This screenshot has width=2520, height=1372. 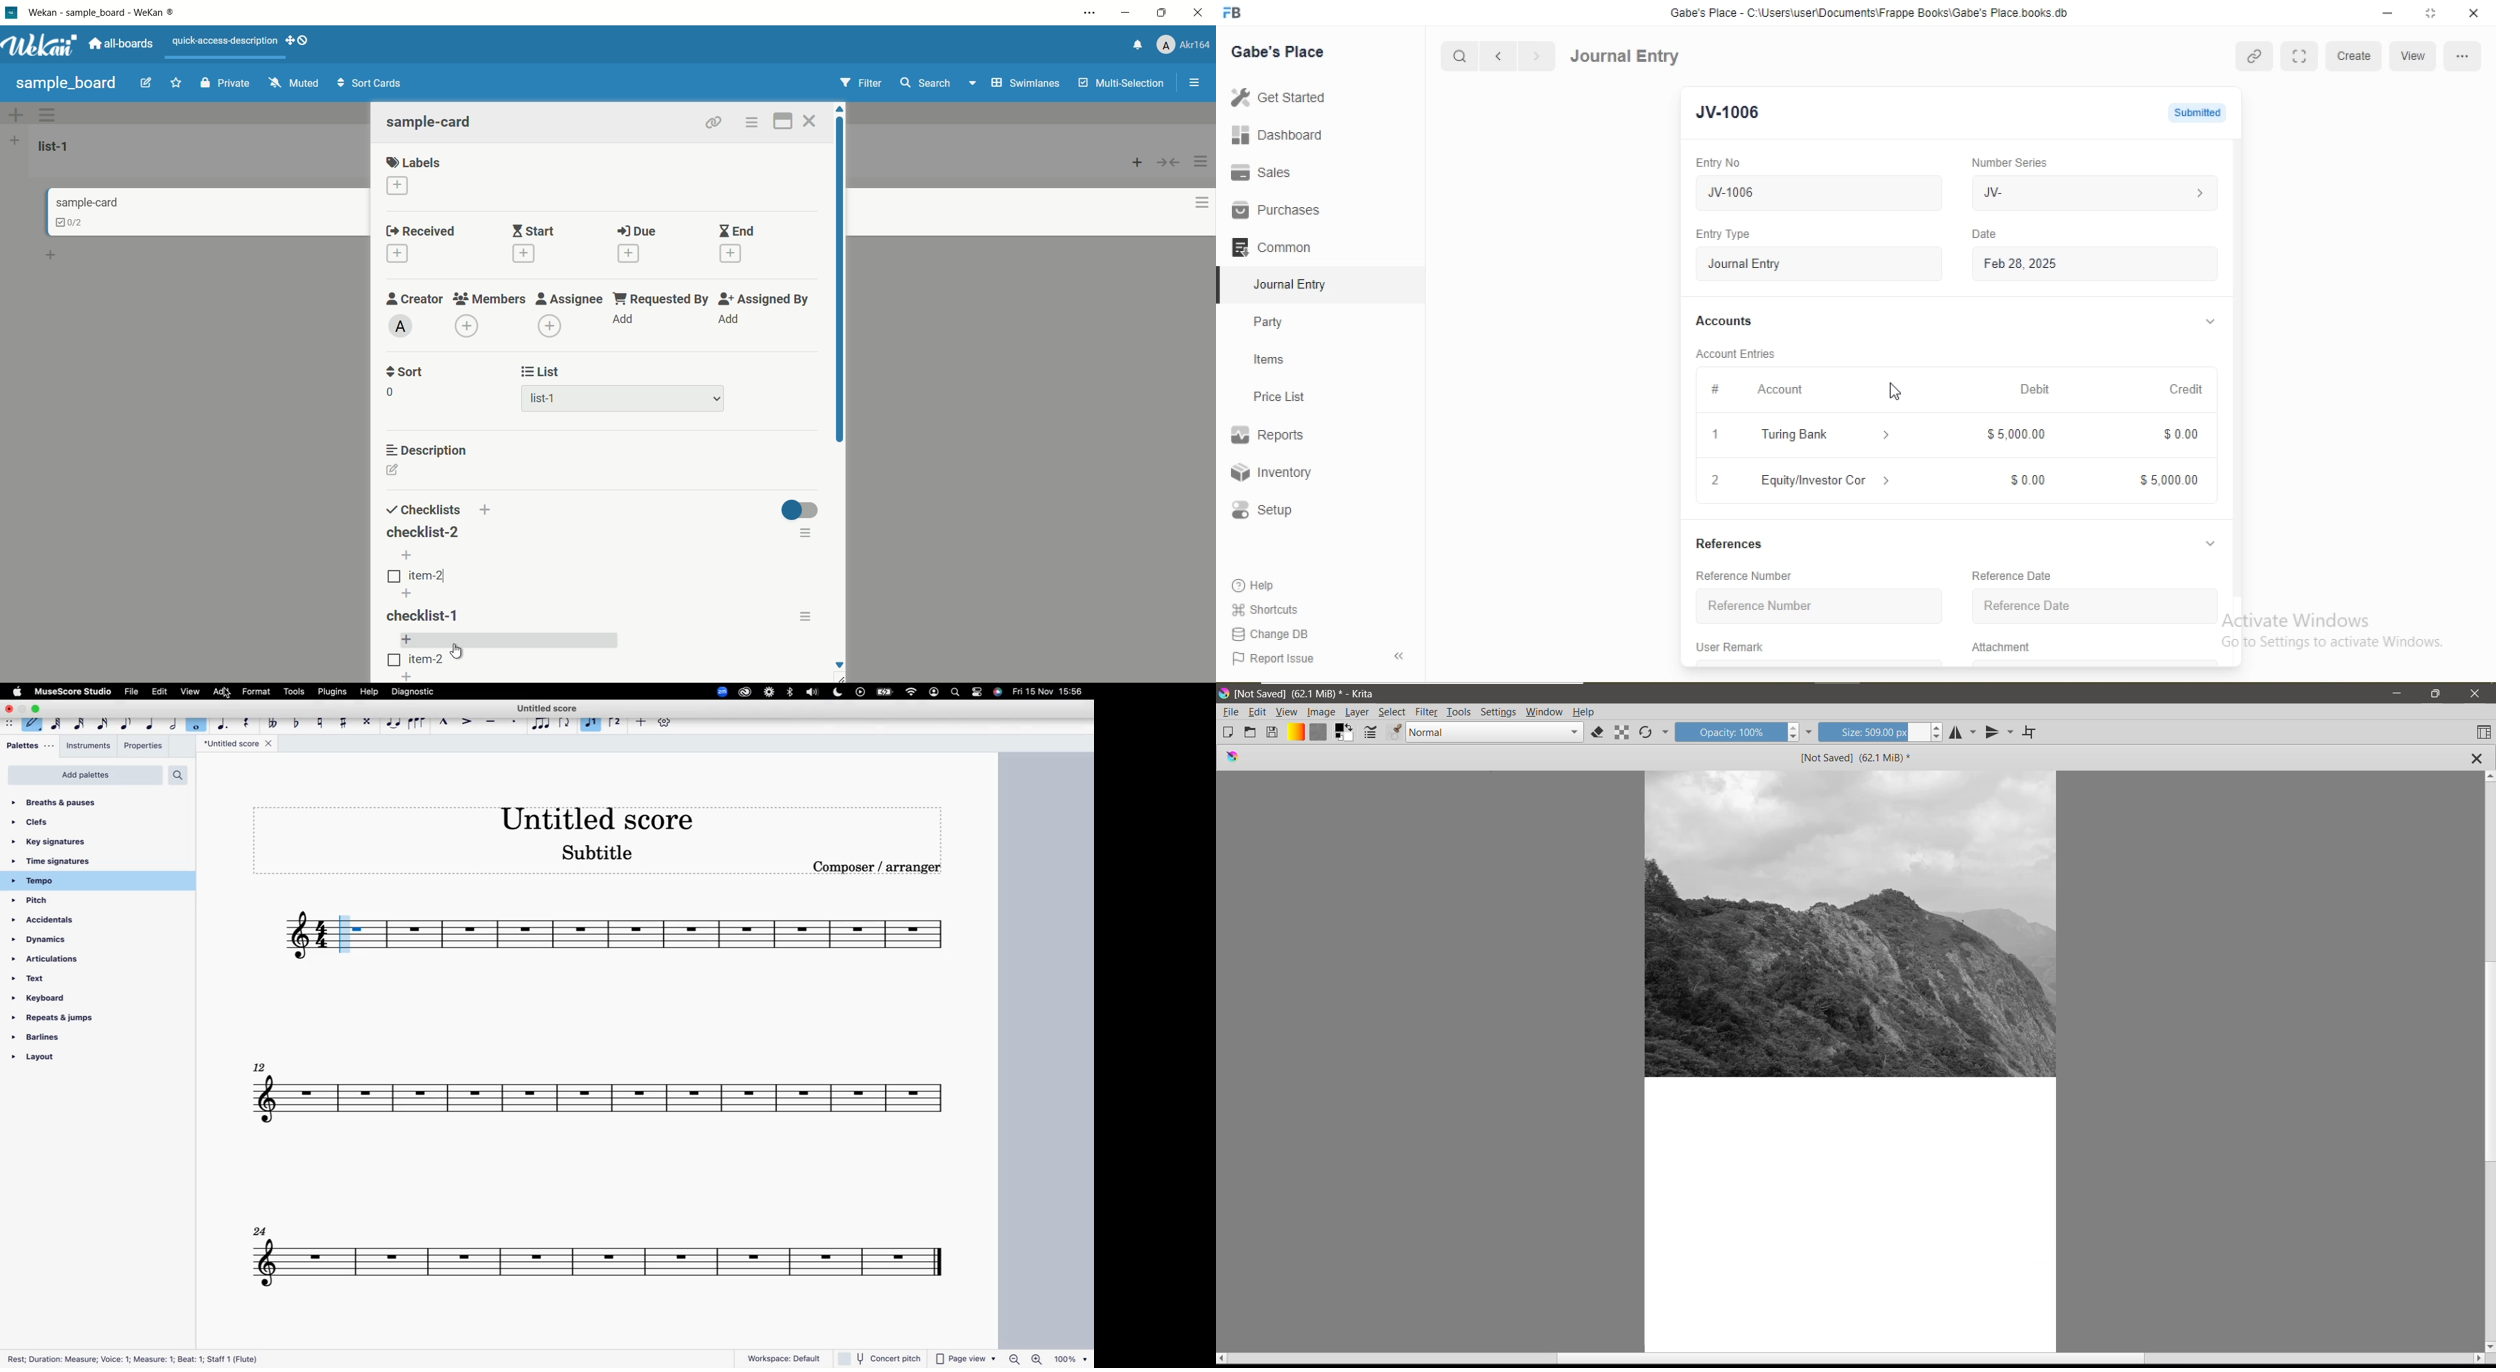 What do you see at coordinates (258, 691) in the screenshot?
I see `format` at bounding box center [258, 691].